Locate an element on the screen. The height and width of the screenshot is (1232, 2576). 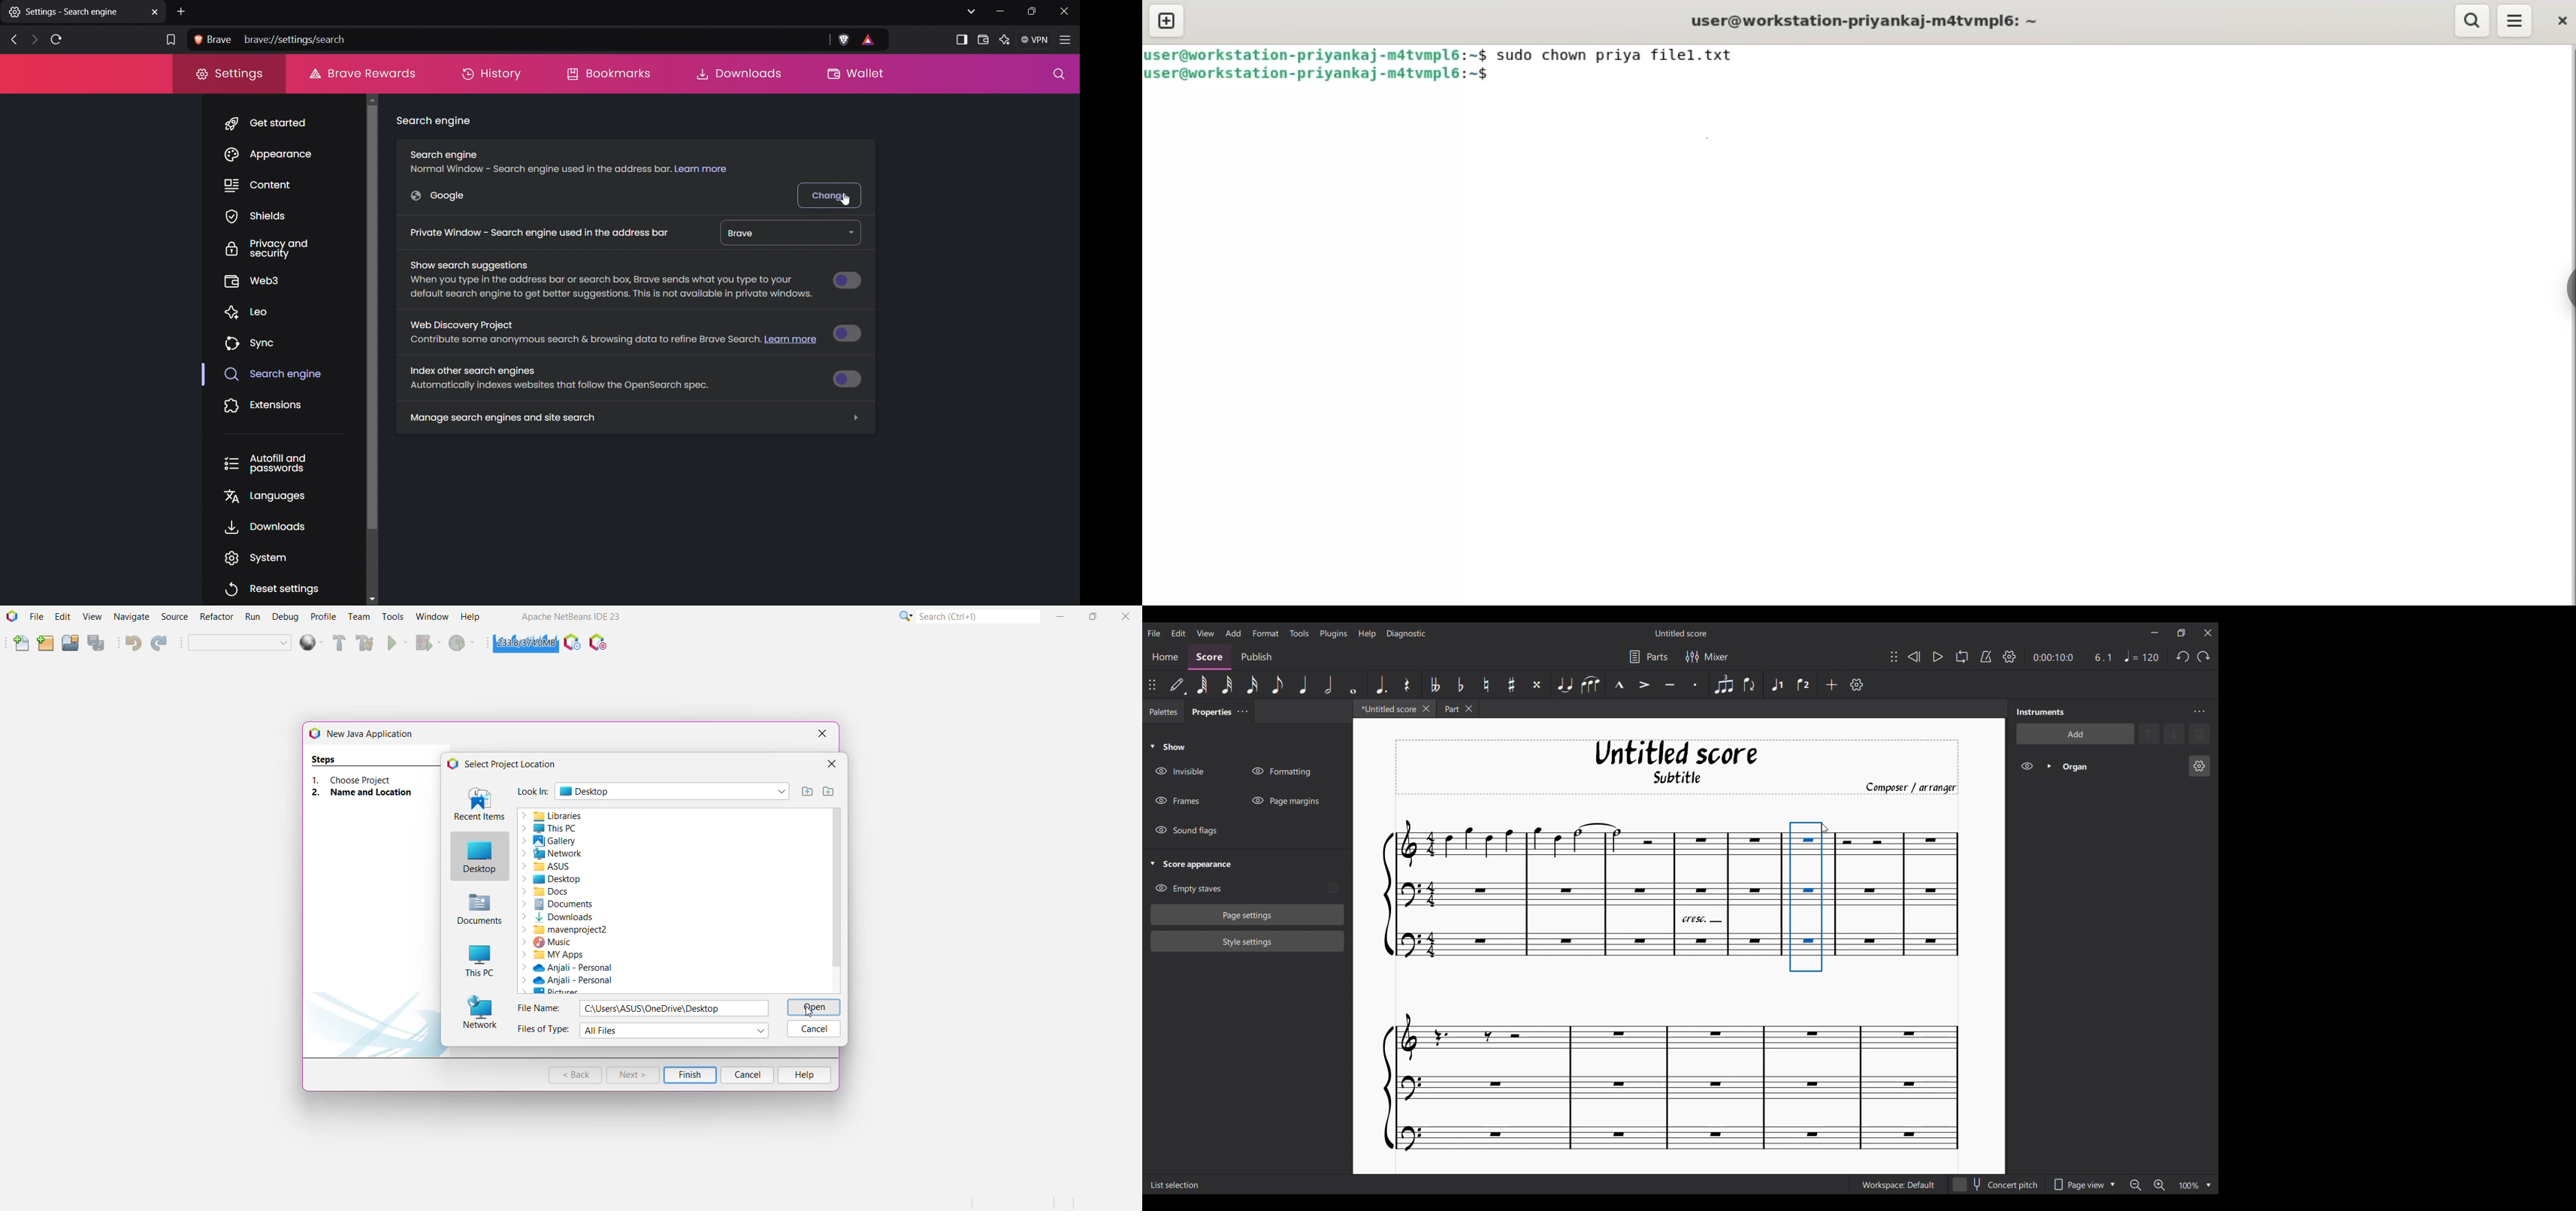
View menu is located at coordinates (1206, 633).